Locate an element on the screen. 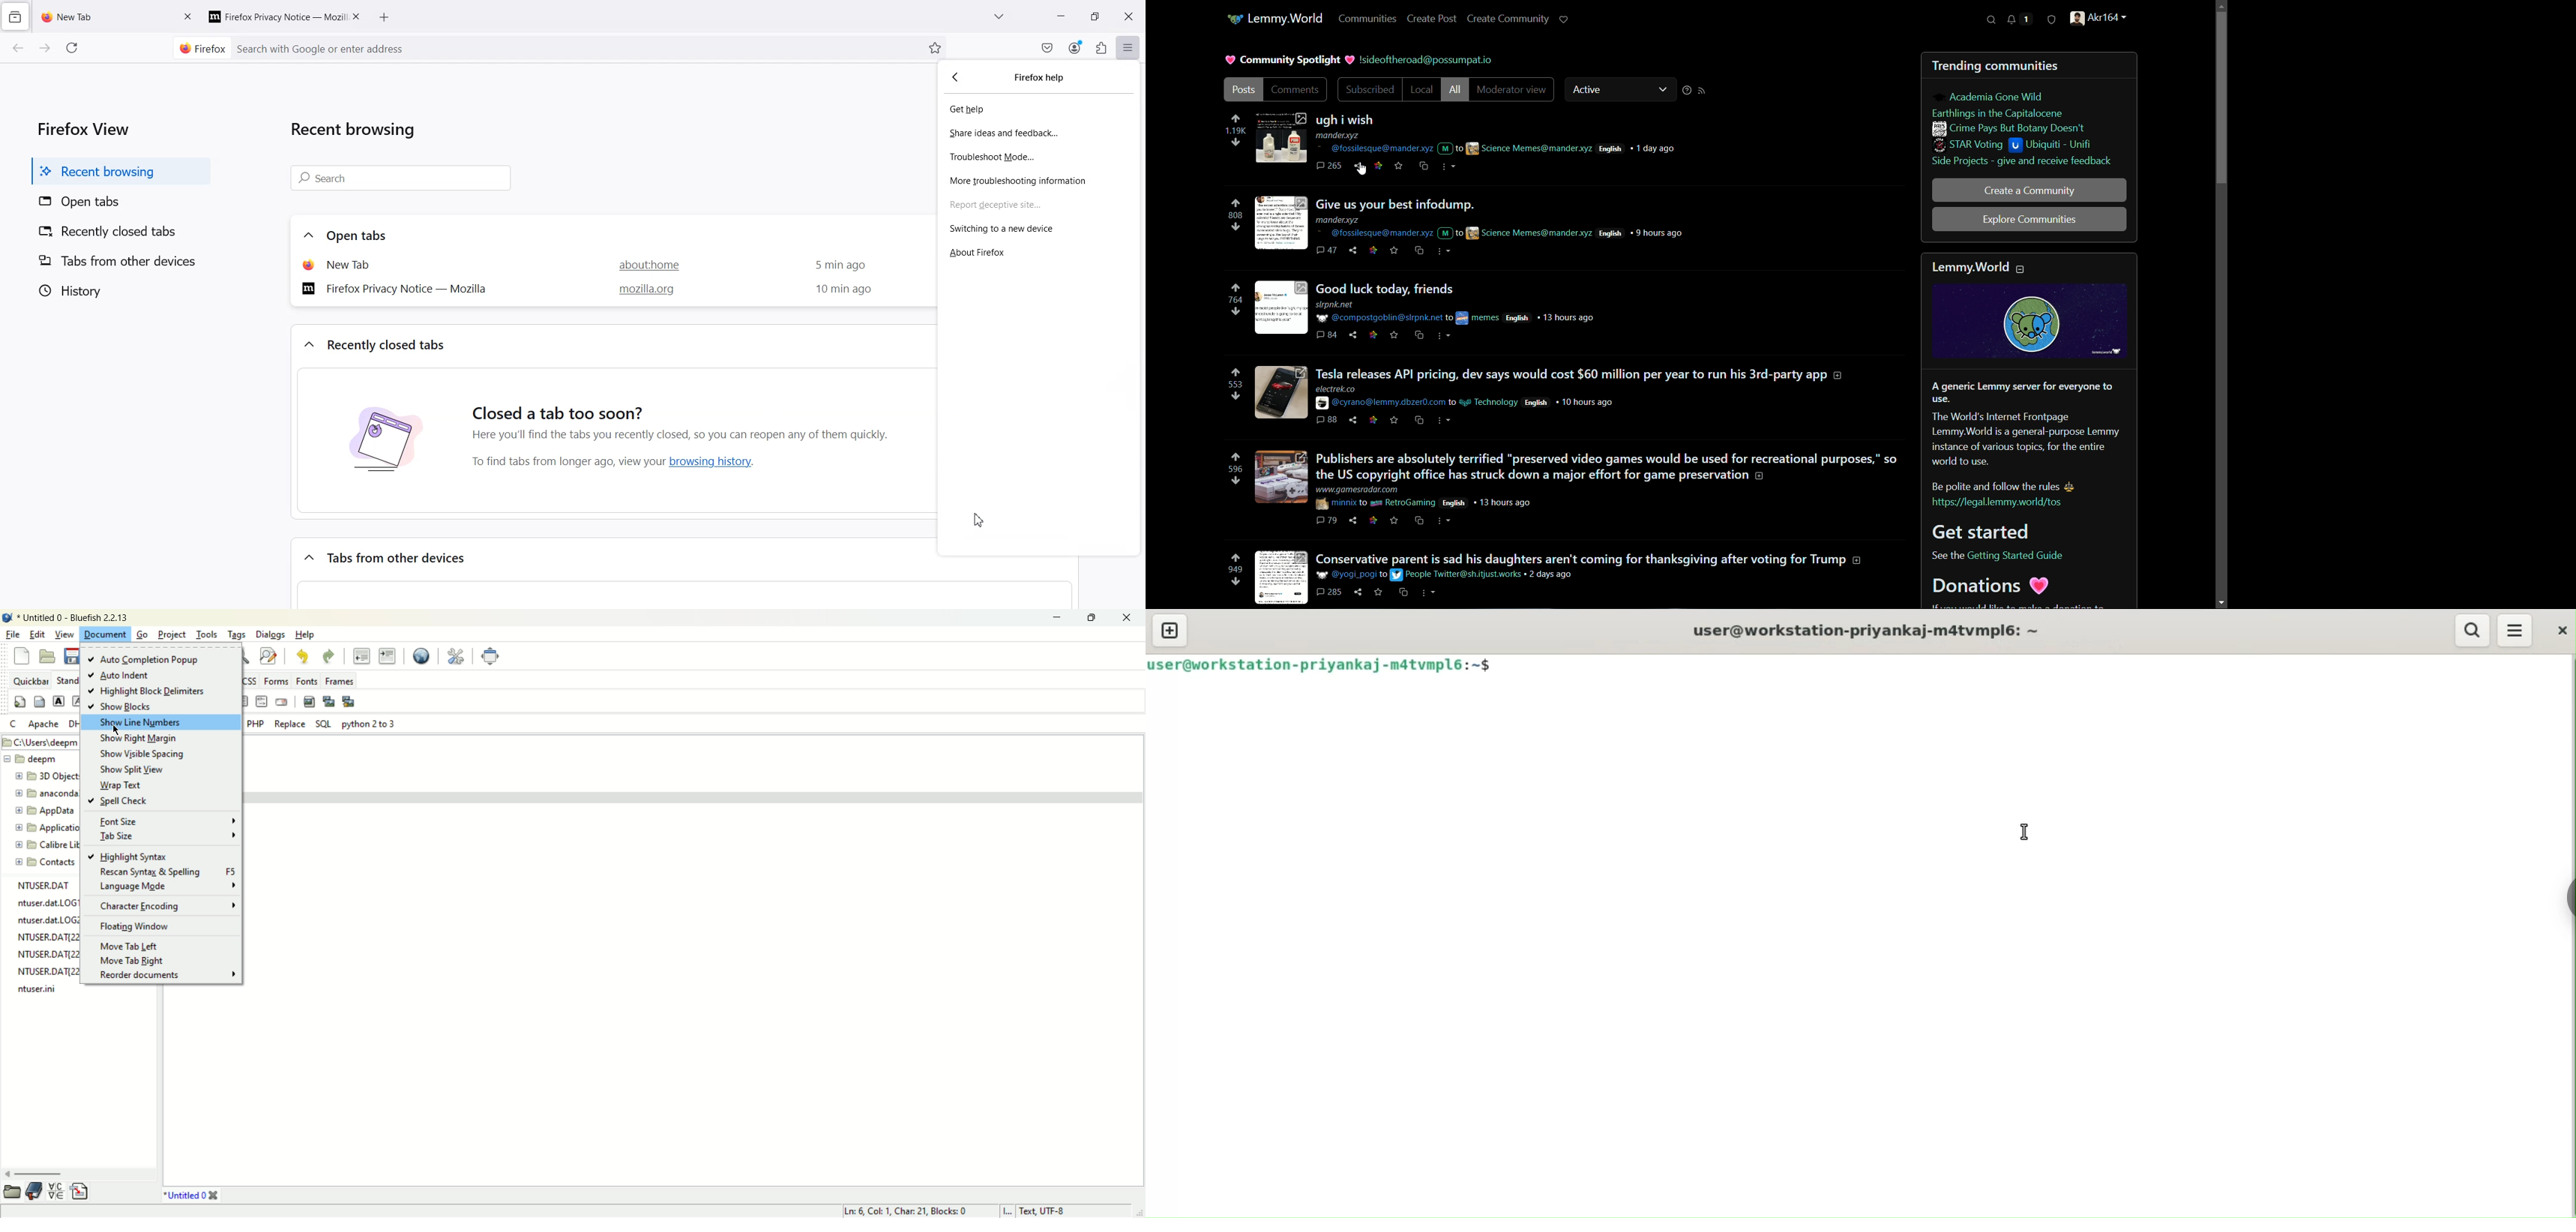 This screenshot has width=2576, height=1232. 808 is located at coordinates (1236, 216).